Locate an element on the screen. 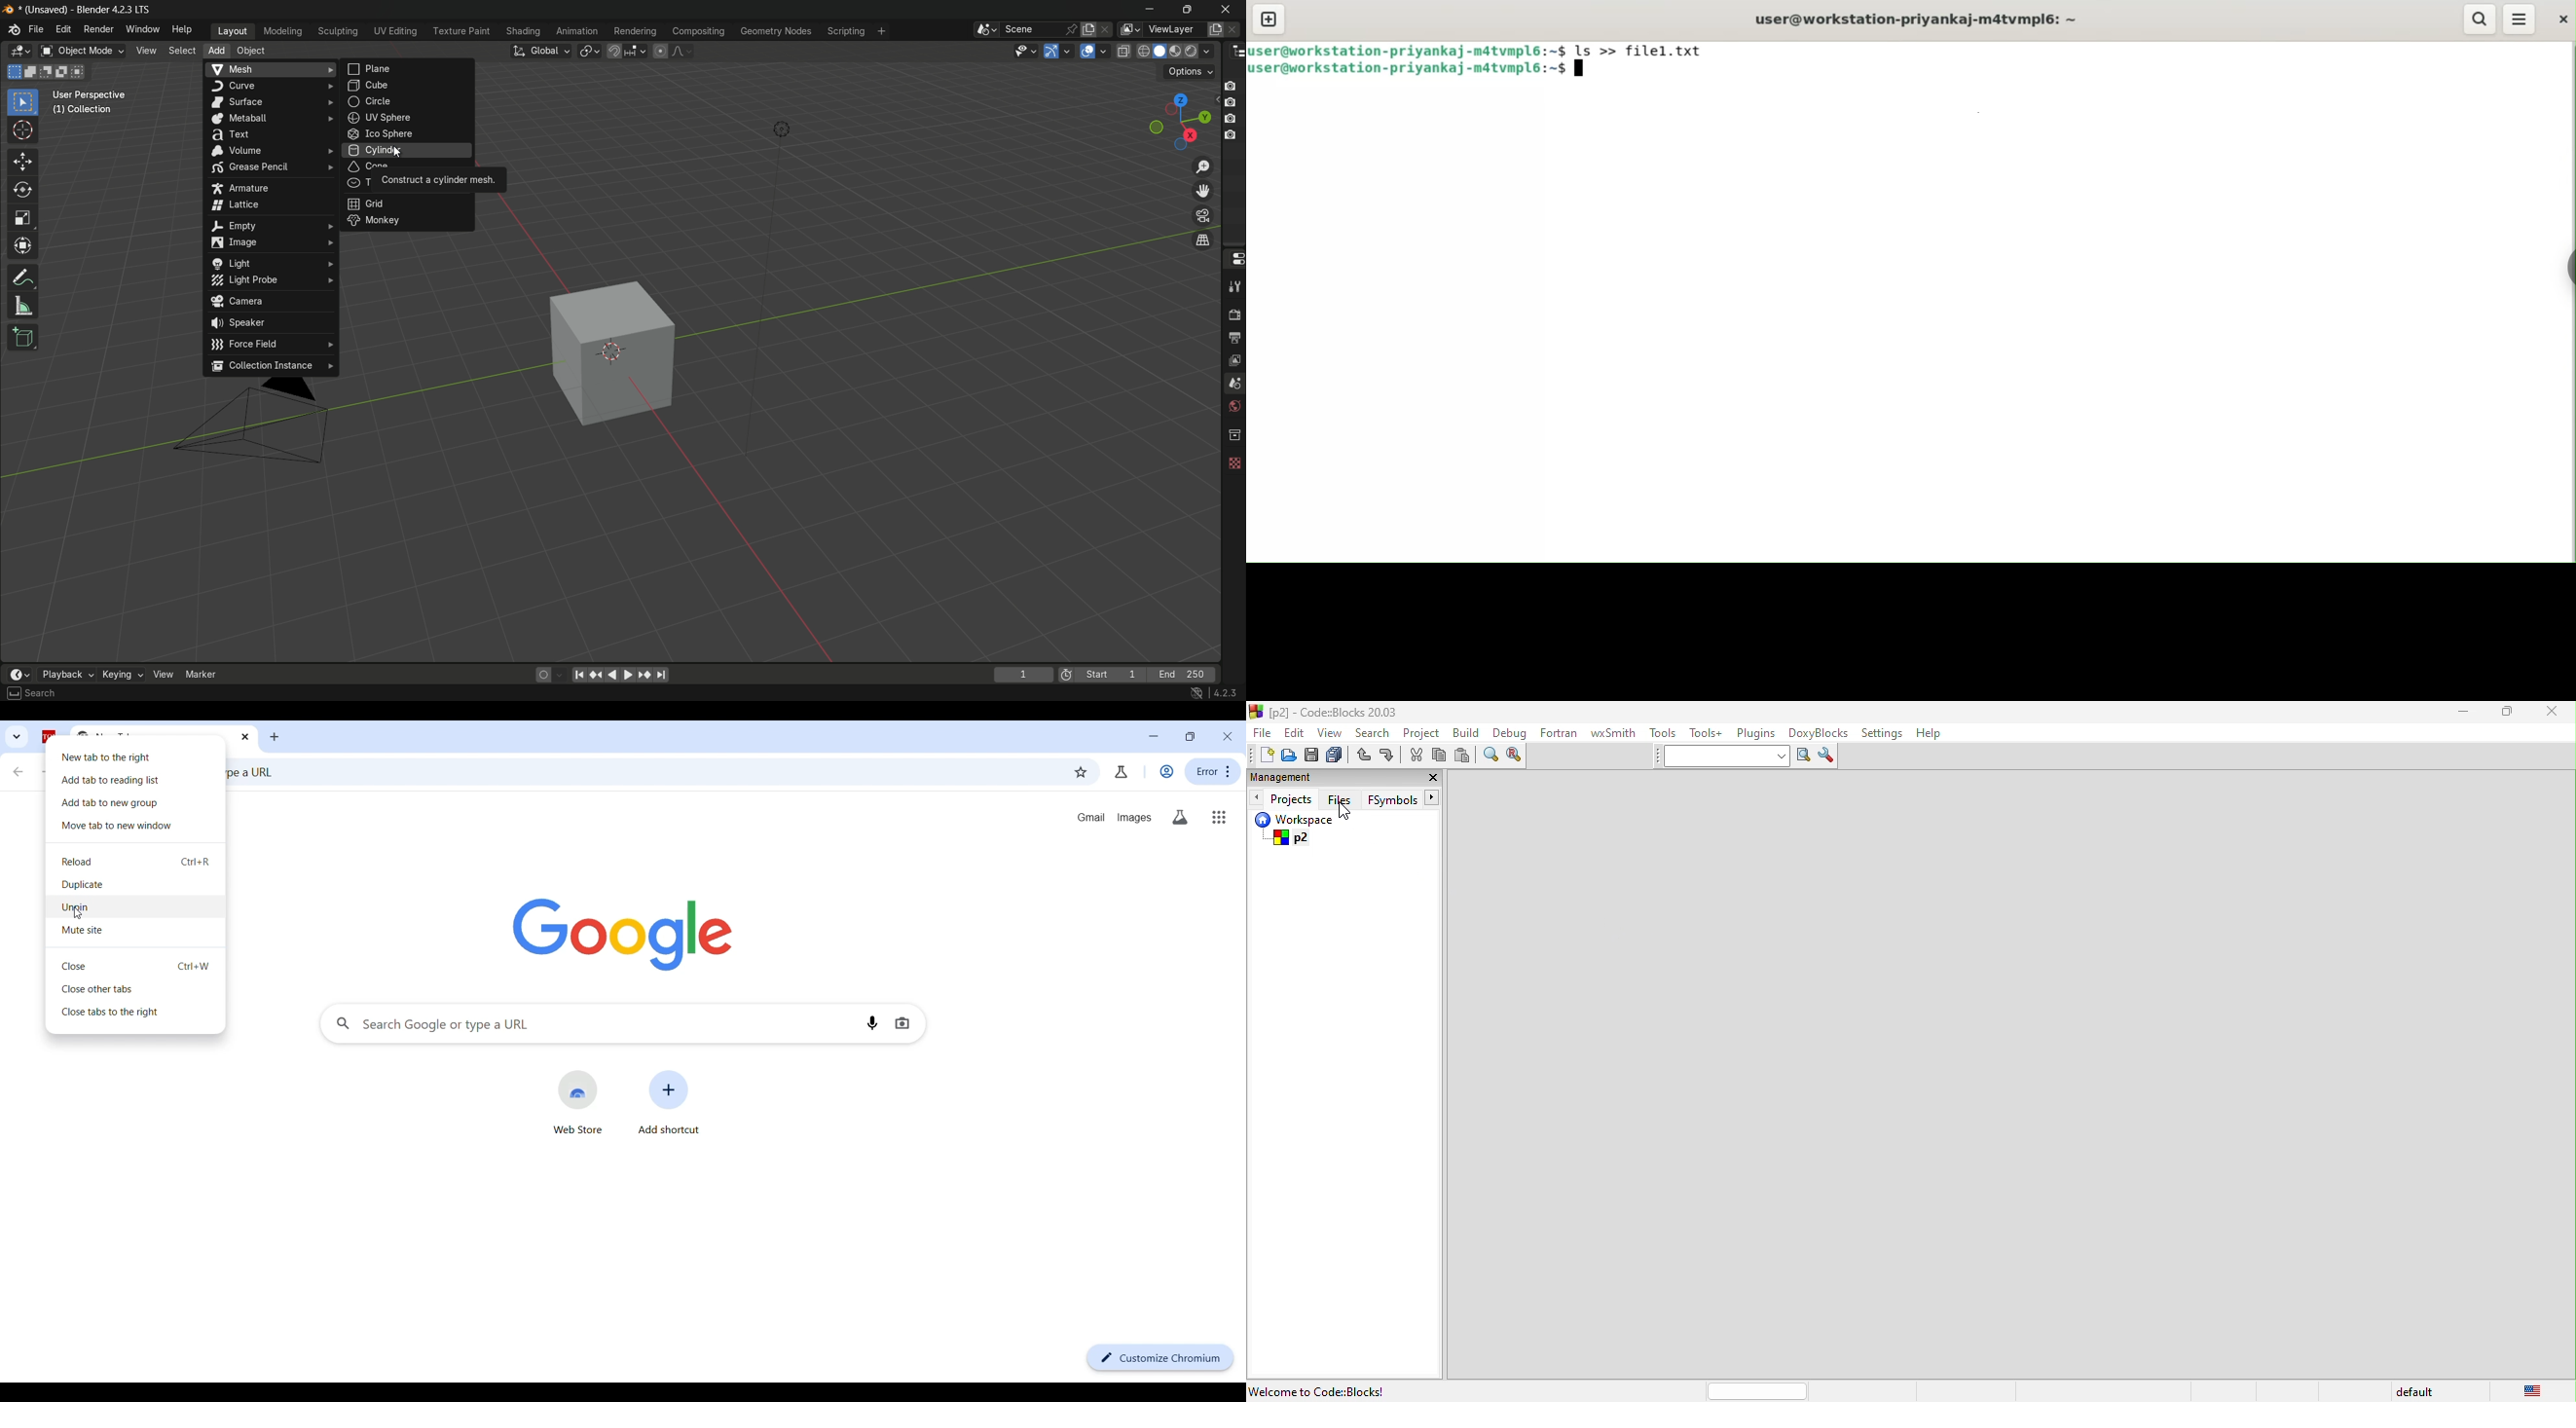 The width and height of the screenshot is (2576, 1428). Search web box is located at coordinates (641, 774).